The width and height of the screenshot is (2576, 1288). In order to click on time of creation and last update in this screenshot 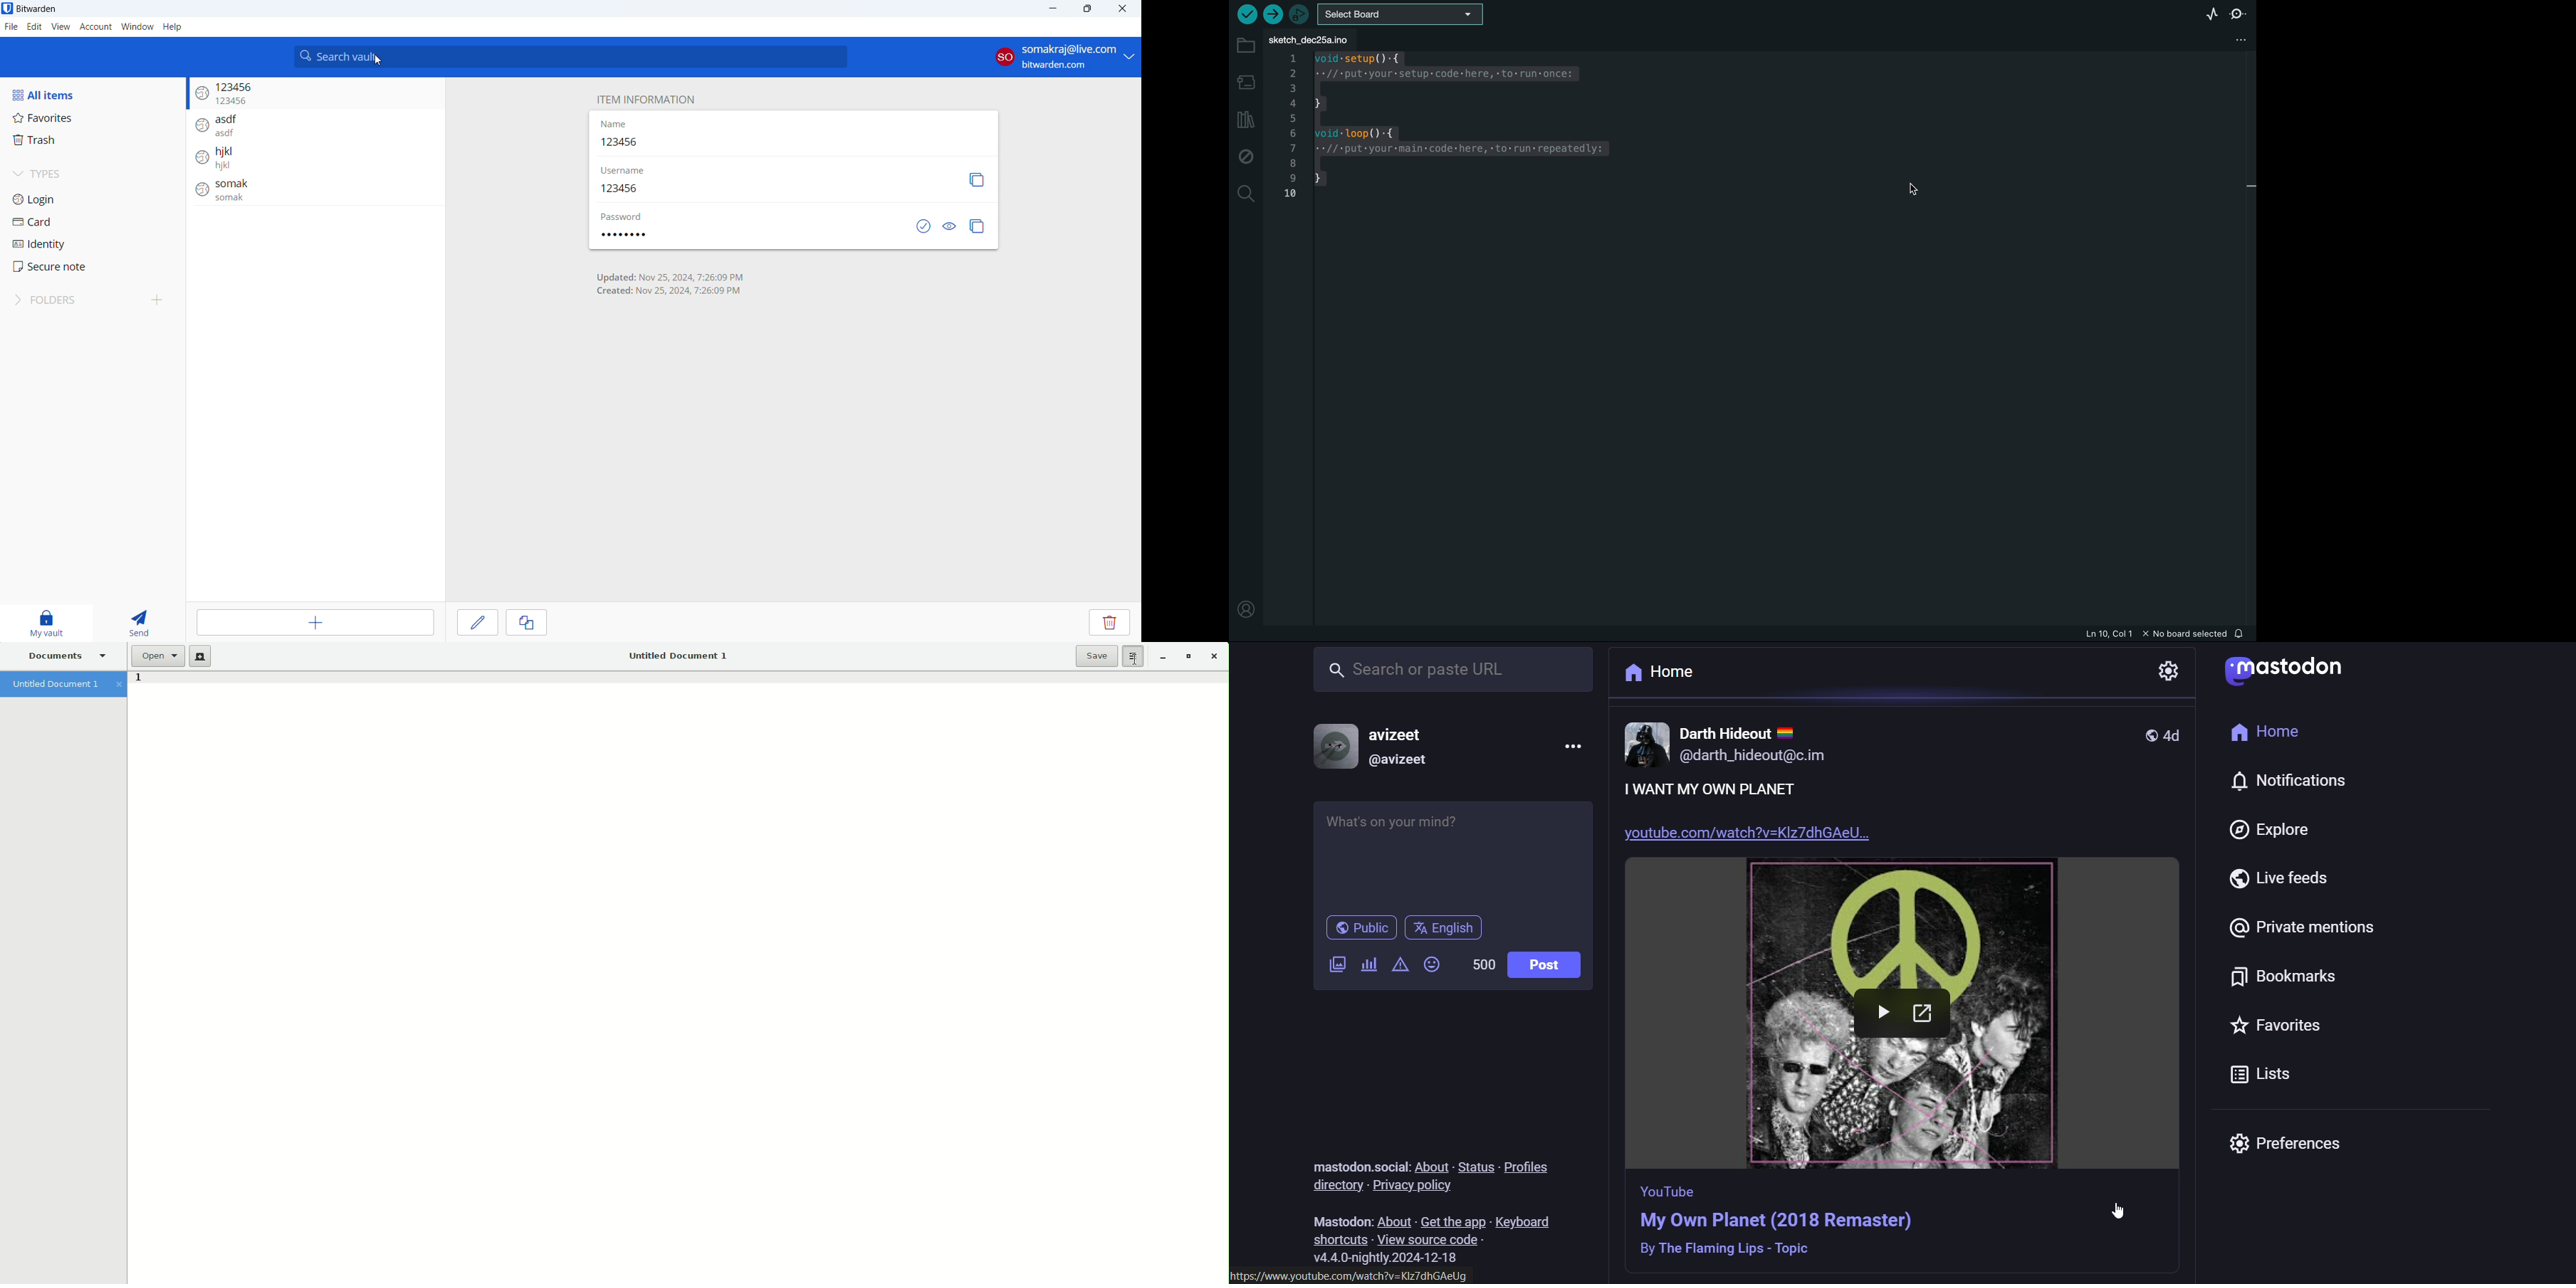, I will do `click(670, 282)`.